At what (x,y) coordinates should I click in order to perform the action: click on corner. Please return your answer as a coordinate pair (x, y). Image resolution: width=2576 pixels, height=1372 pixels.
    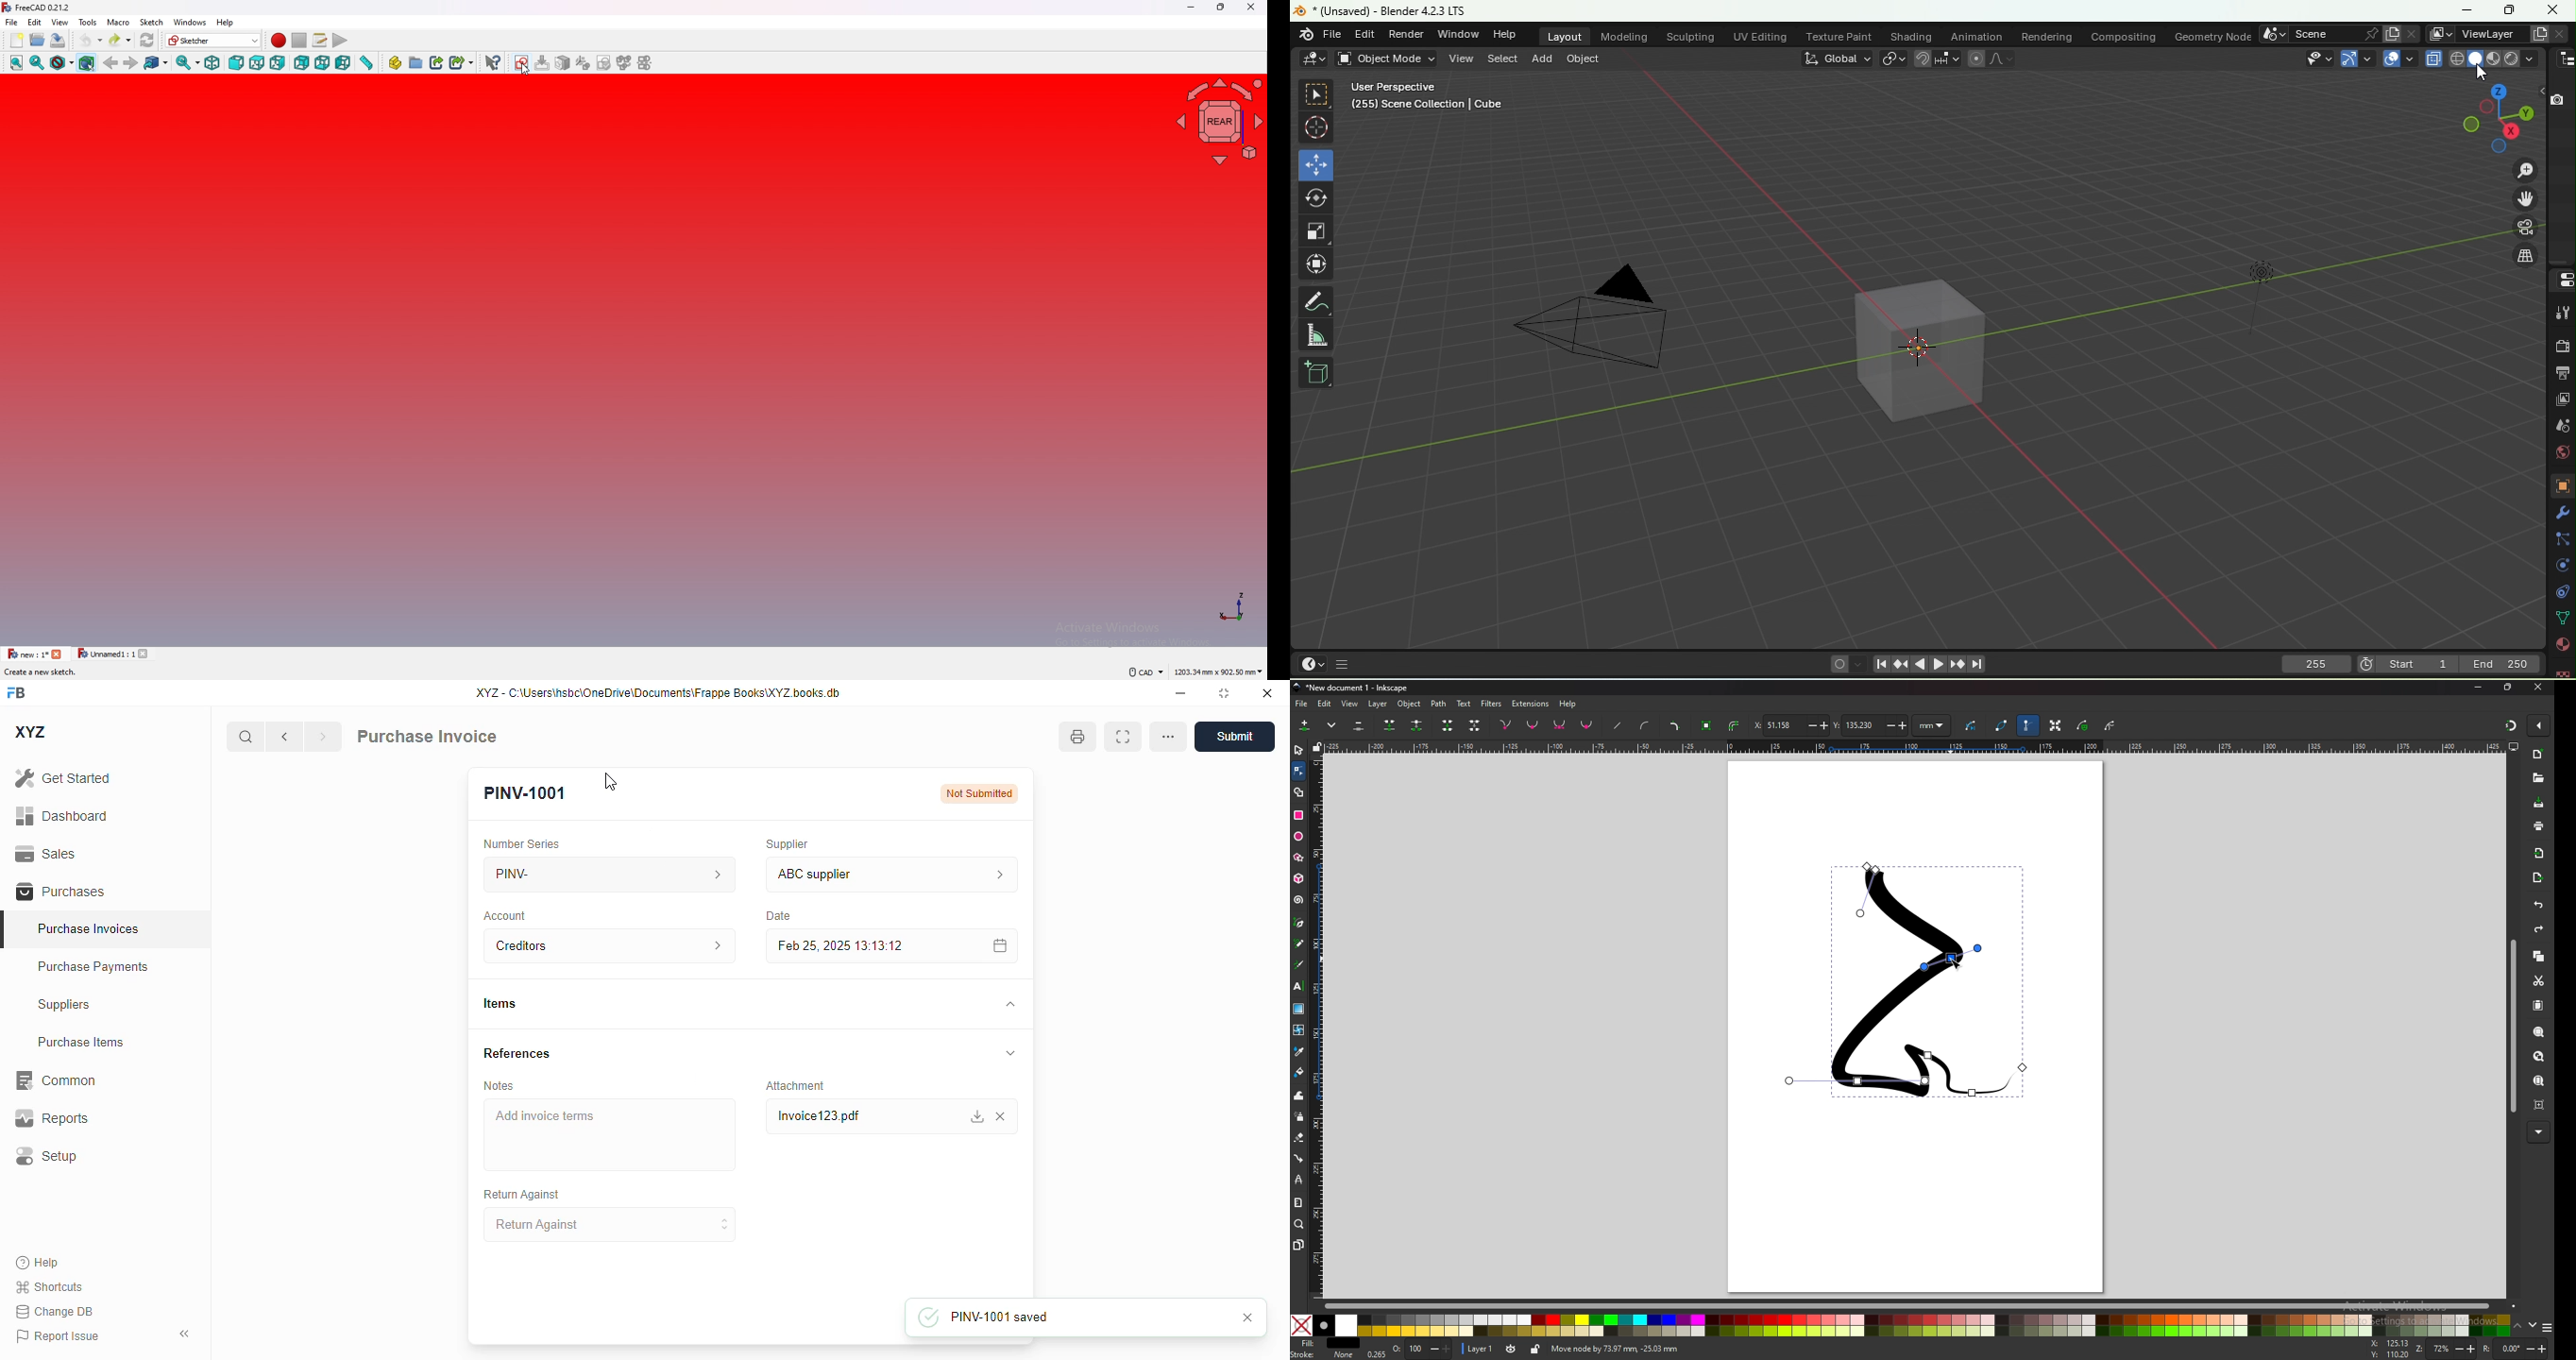
    Looking at the image, I should click on (1507, 724).